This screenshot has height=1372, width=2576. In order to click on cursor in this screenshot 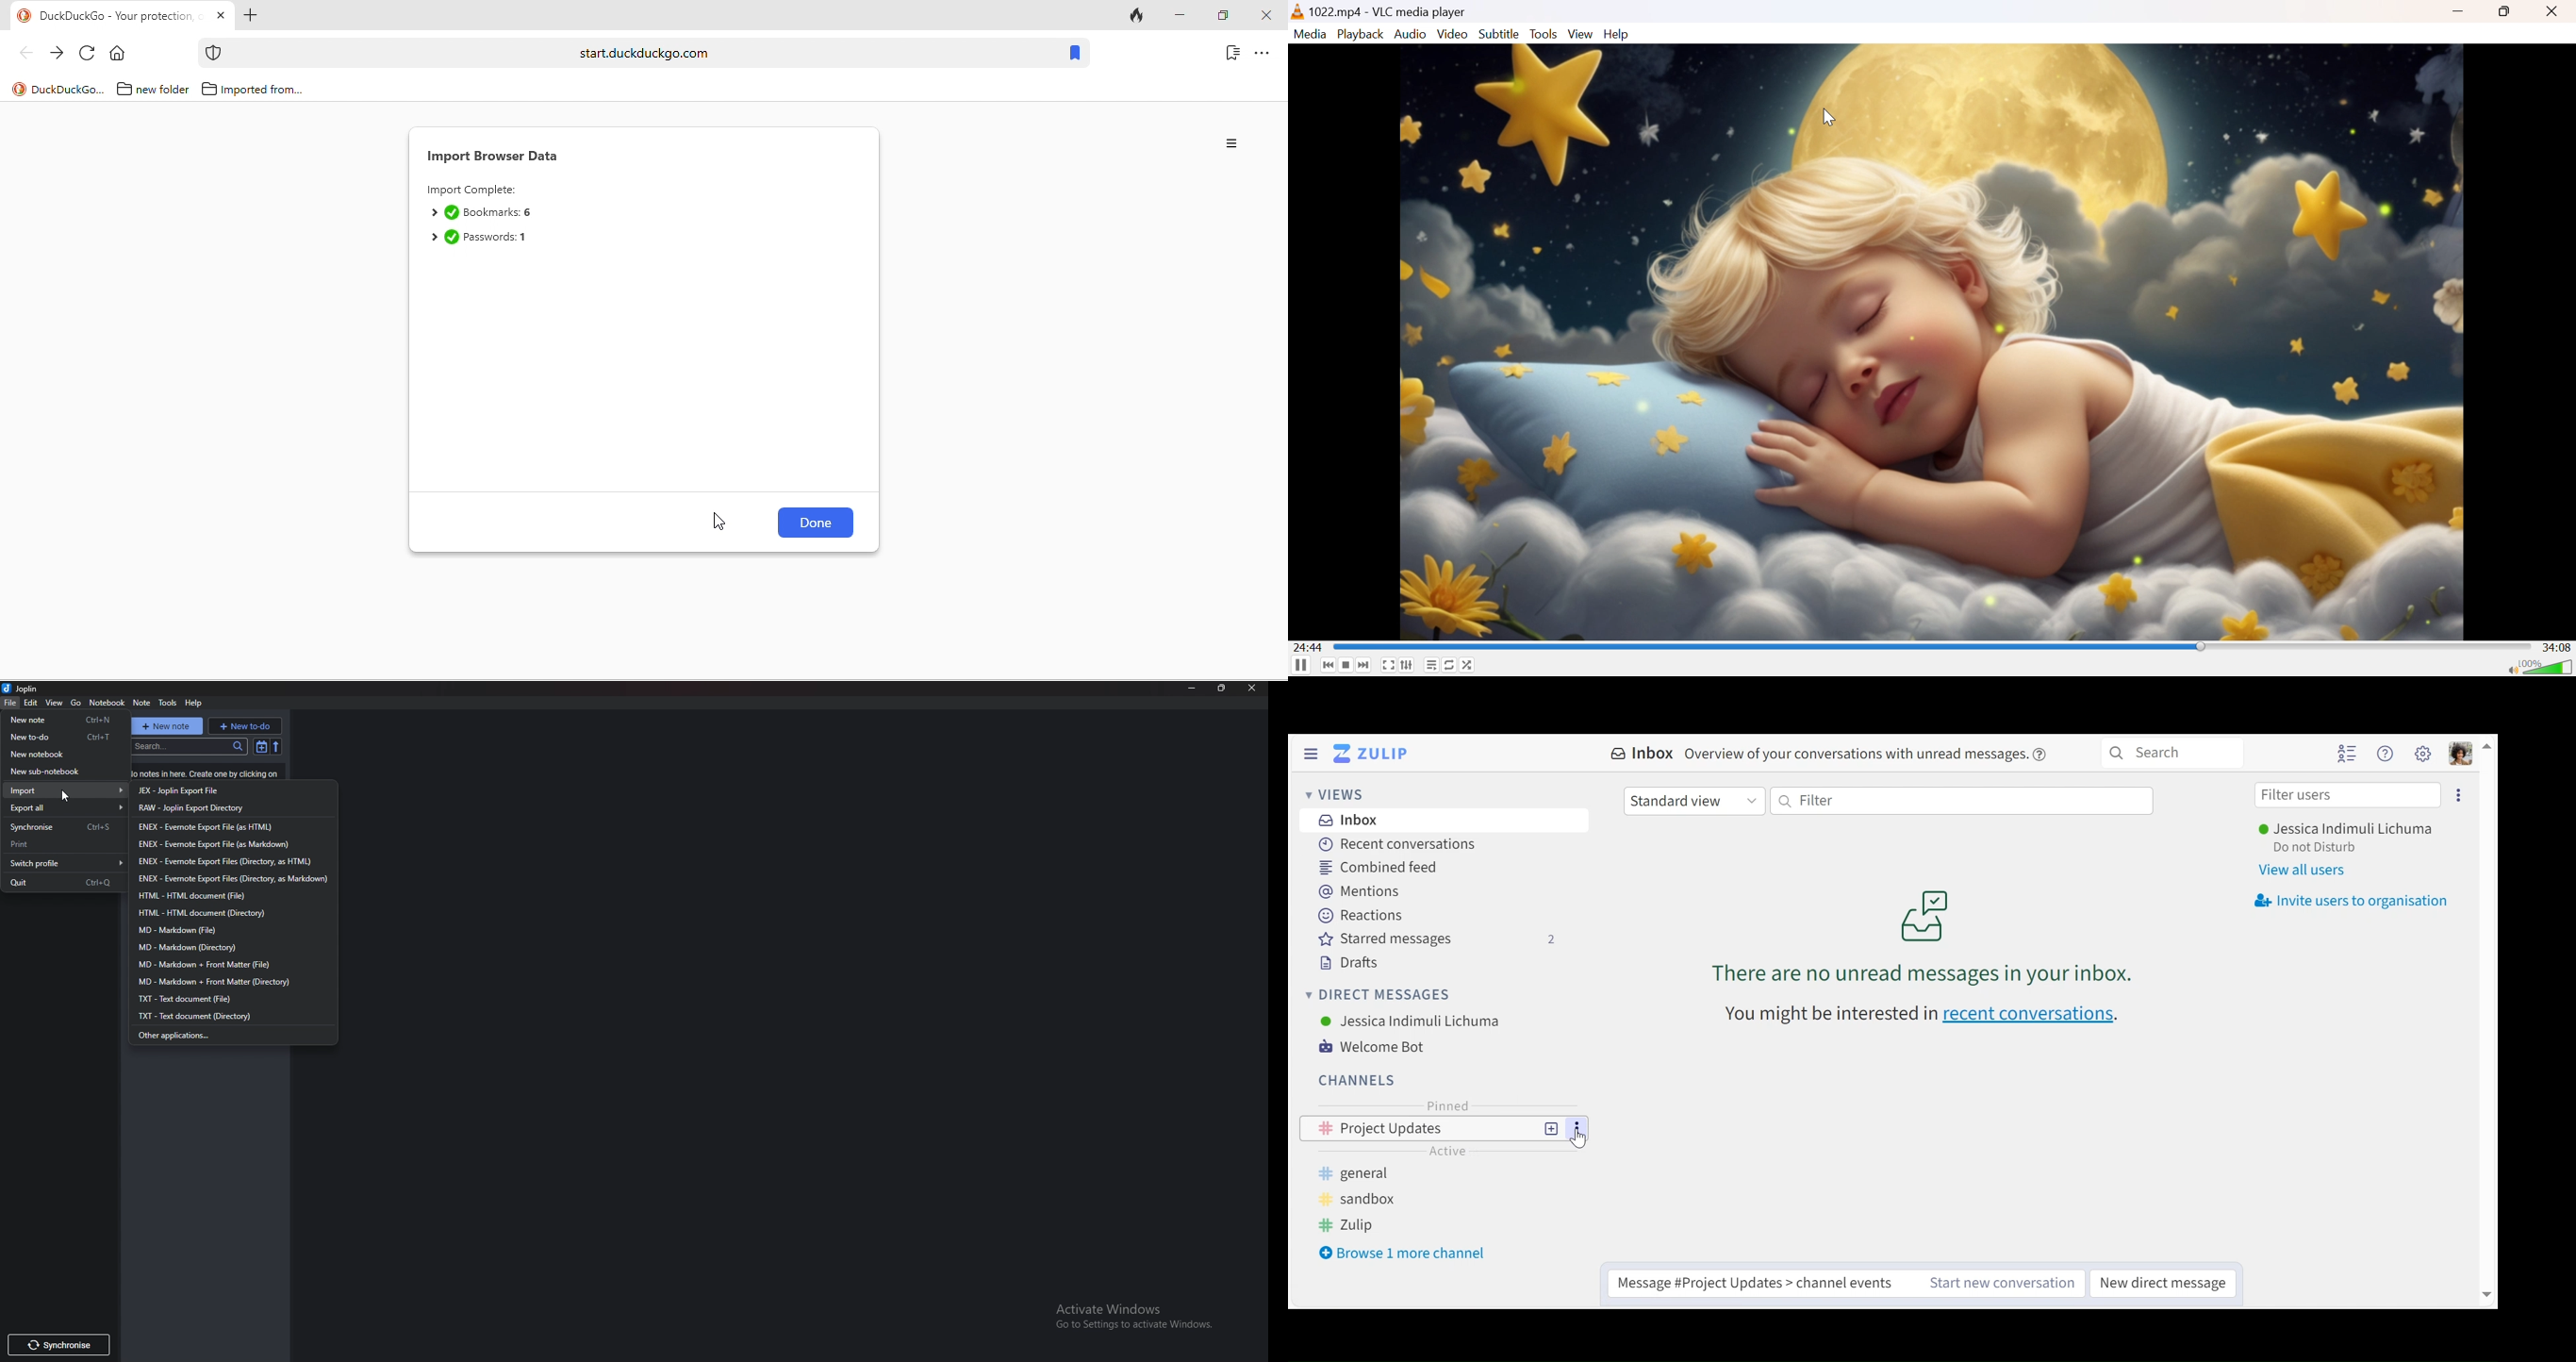, I will do `click(67, 797)`.